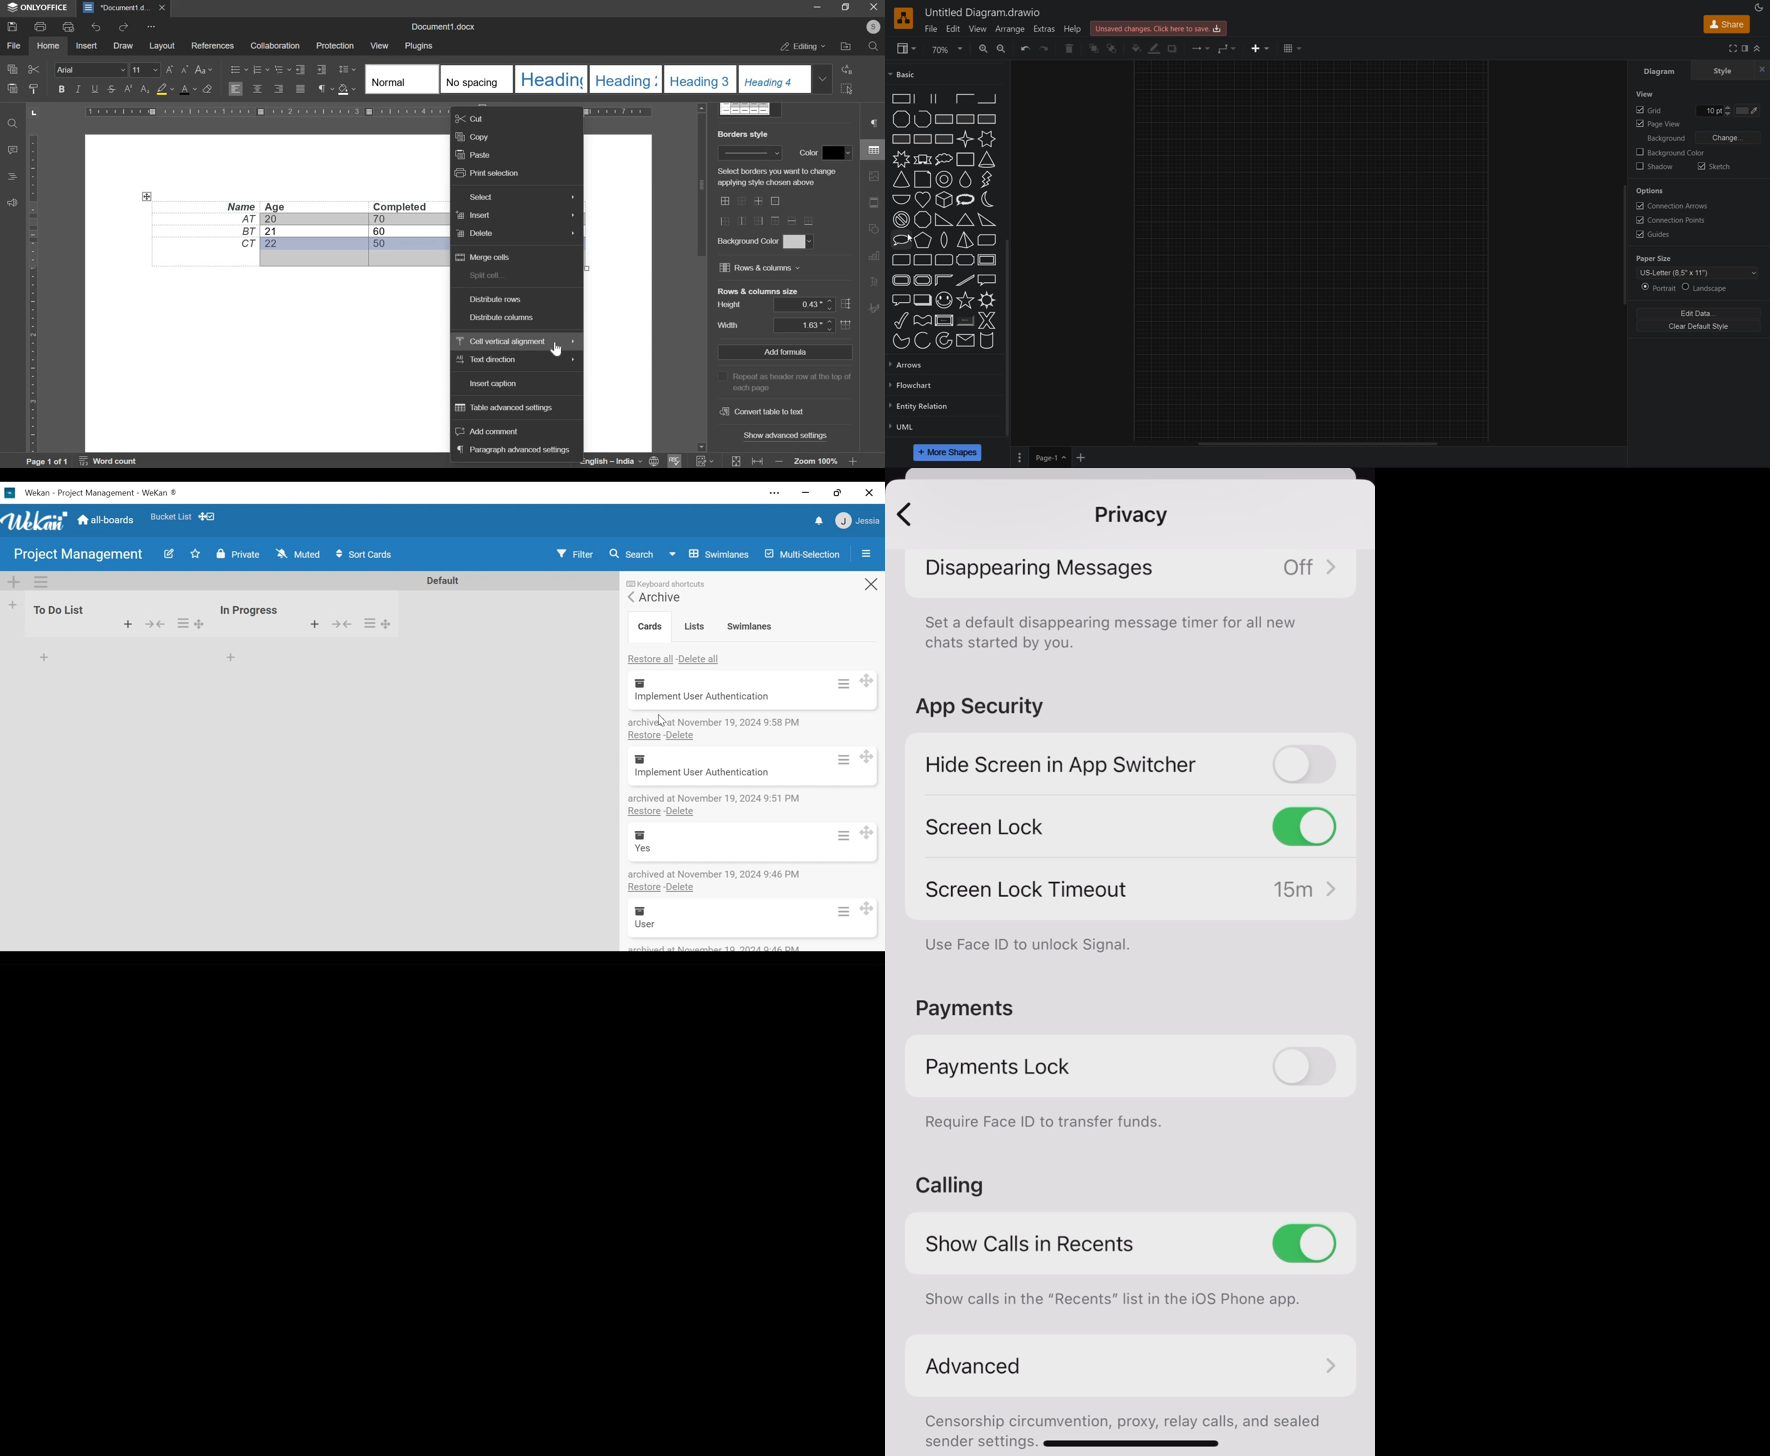 This screenshot has height=1456, width=1792. What do you see at coordinates (212, 44) in the screenshot?
I see `references` at bounding box center [212, 44].